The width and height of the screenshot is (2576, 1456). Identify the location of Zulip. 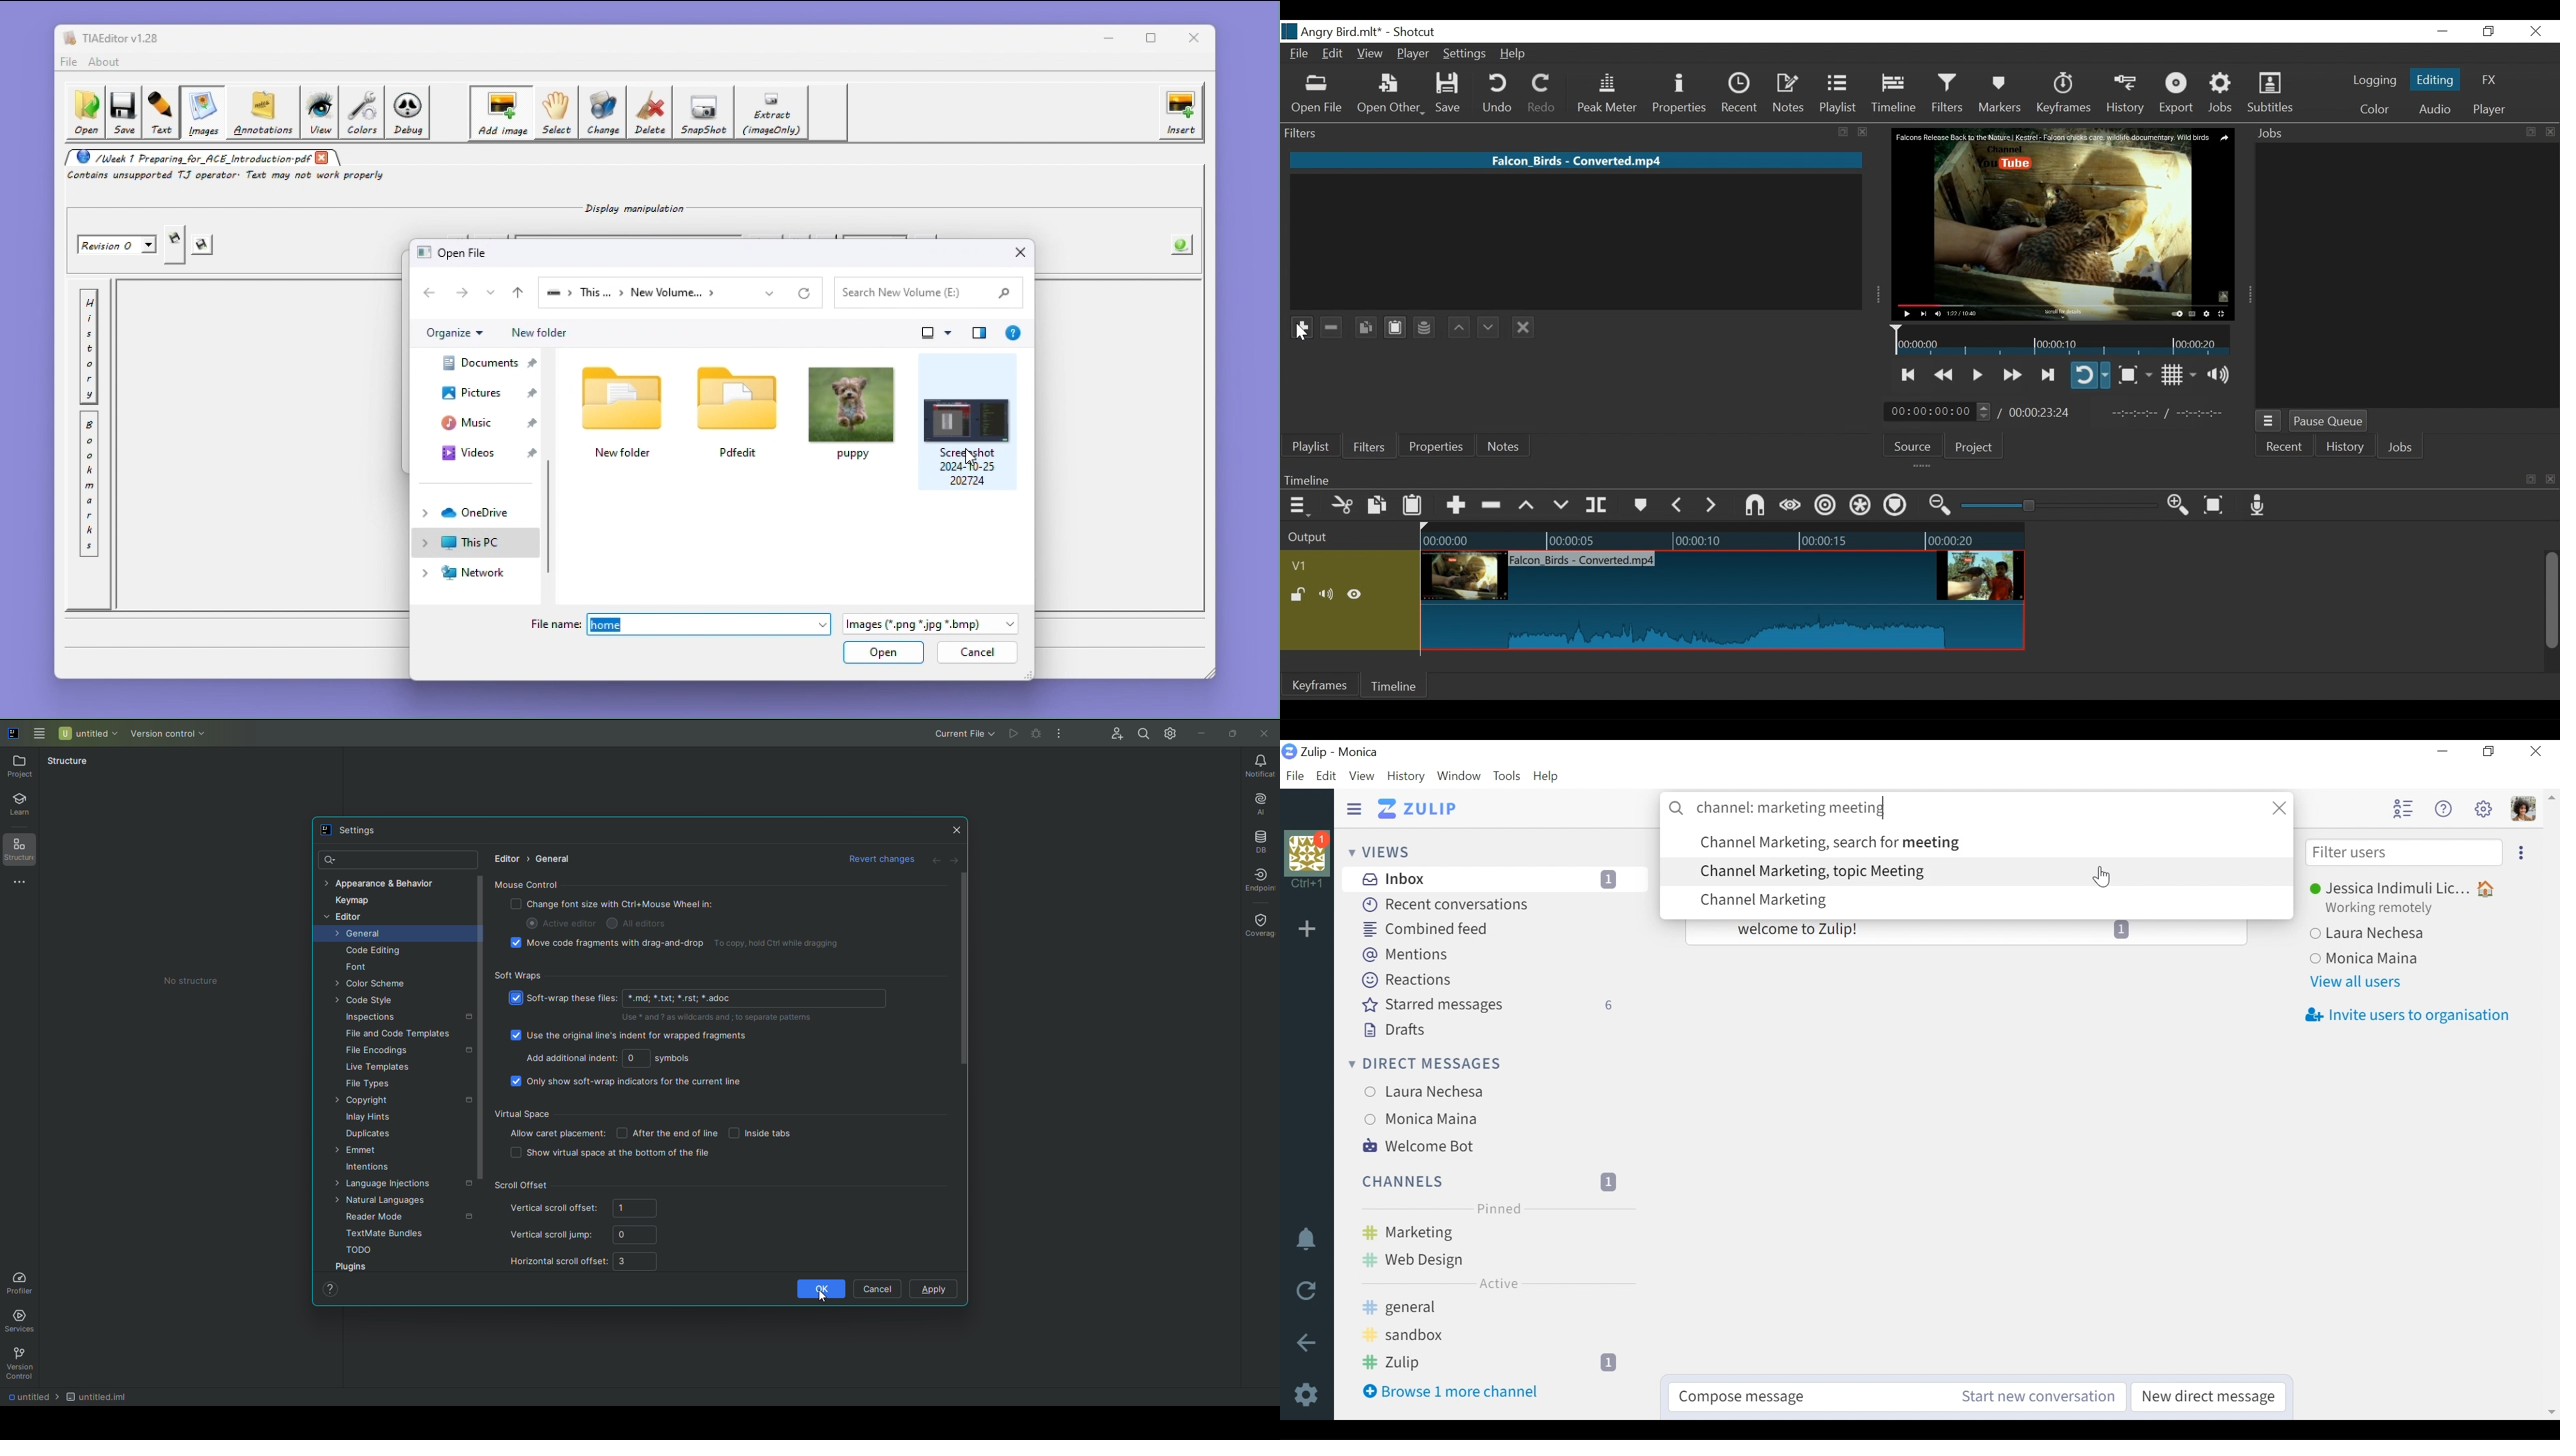
(1499, 1363).